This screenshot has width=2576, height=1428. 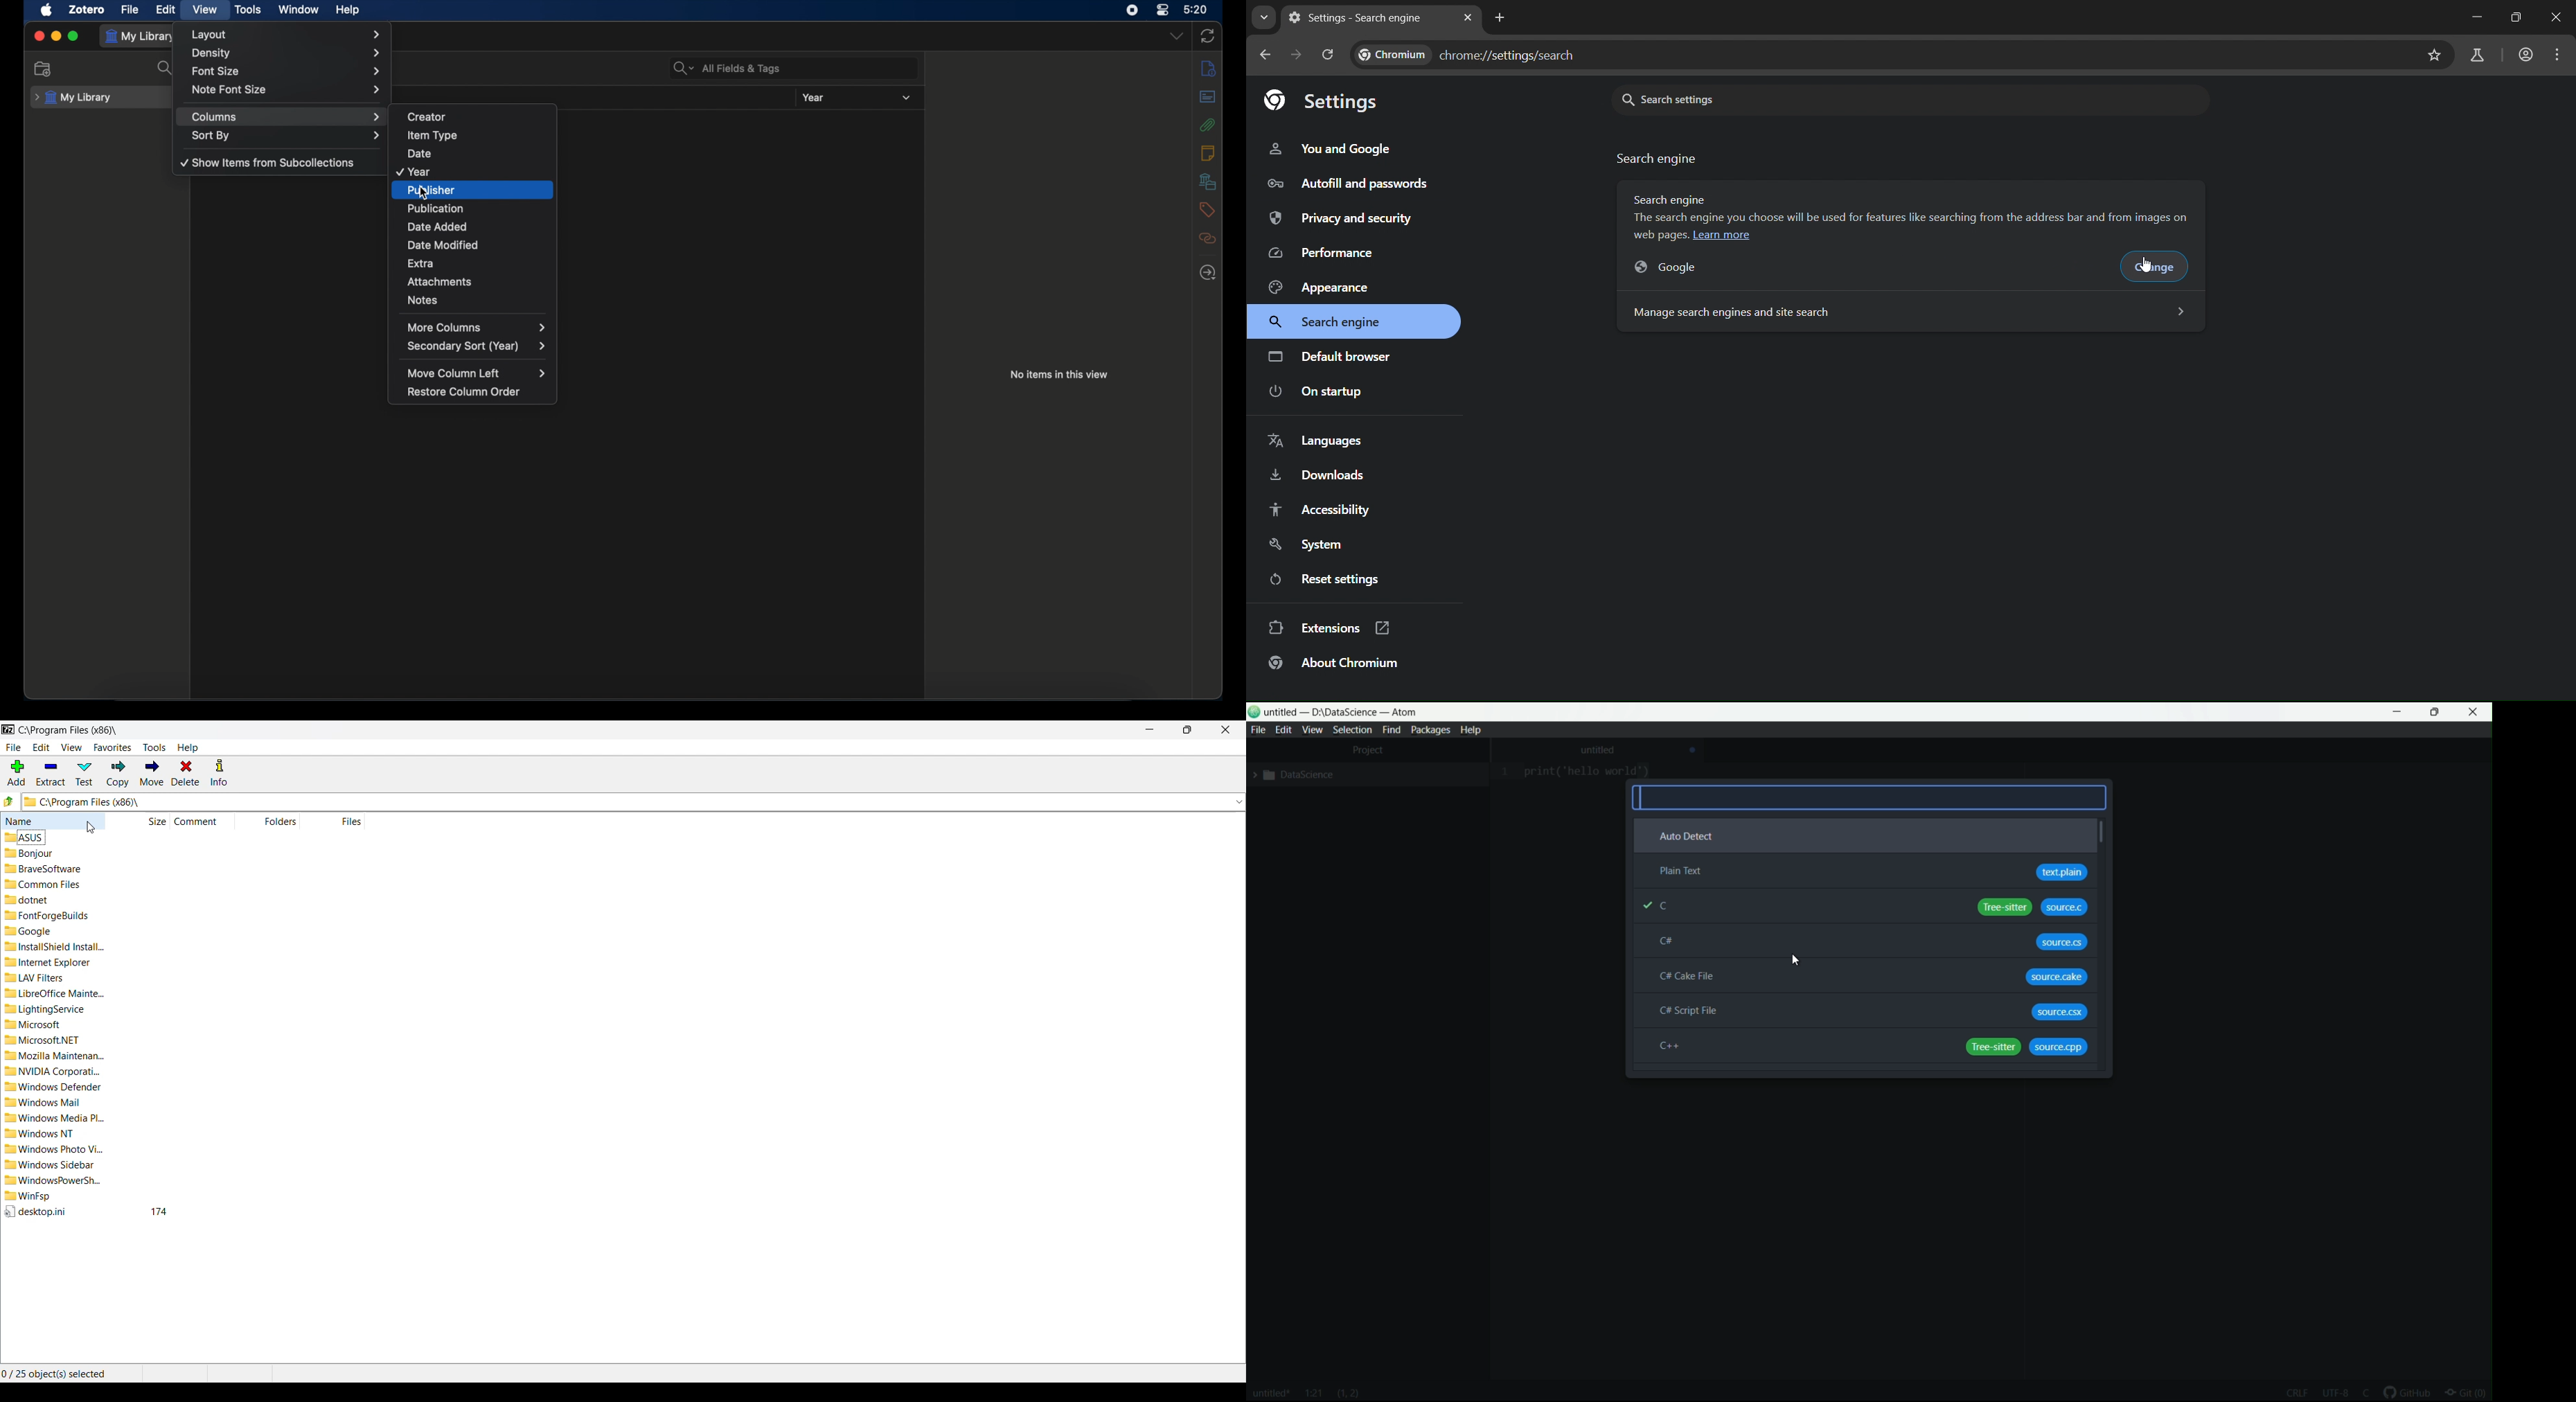 I want to click on Windows Mail, so click(x=47, y=1102).